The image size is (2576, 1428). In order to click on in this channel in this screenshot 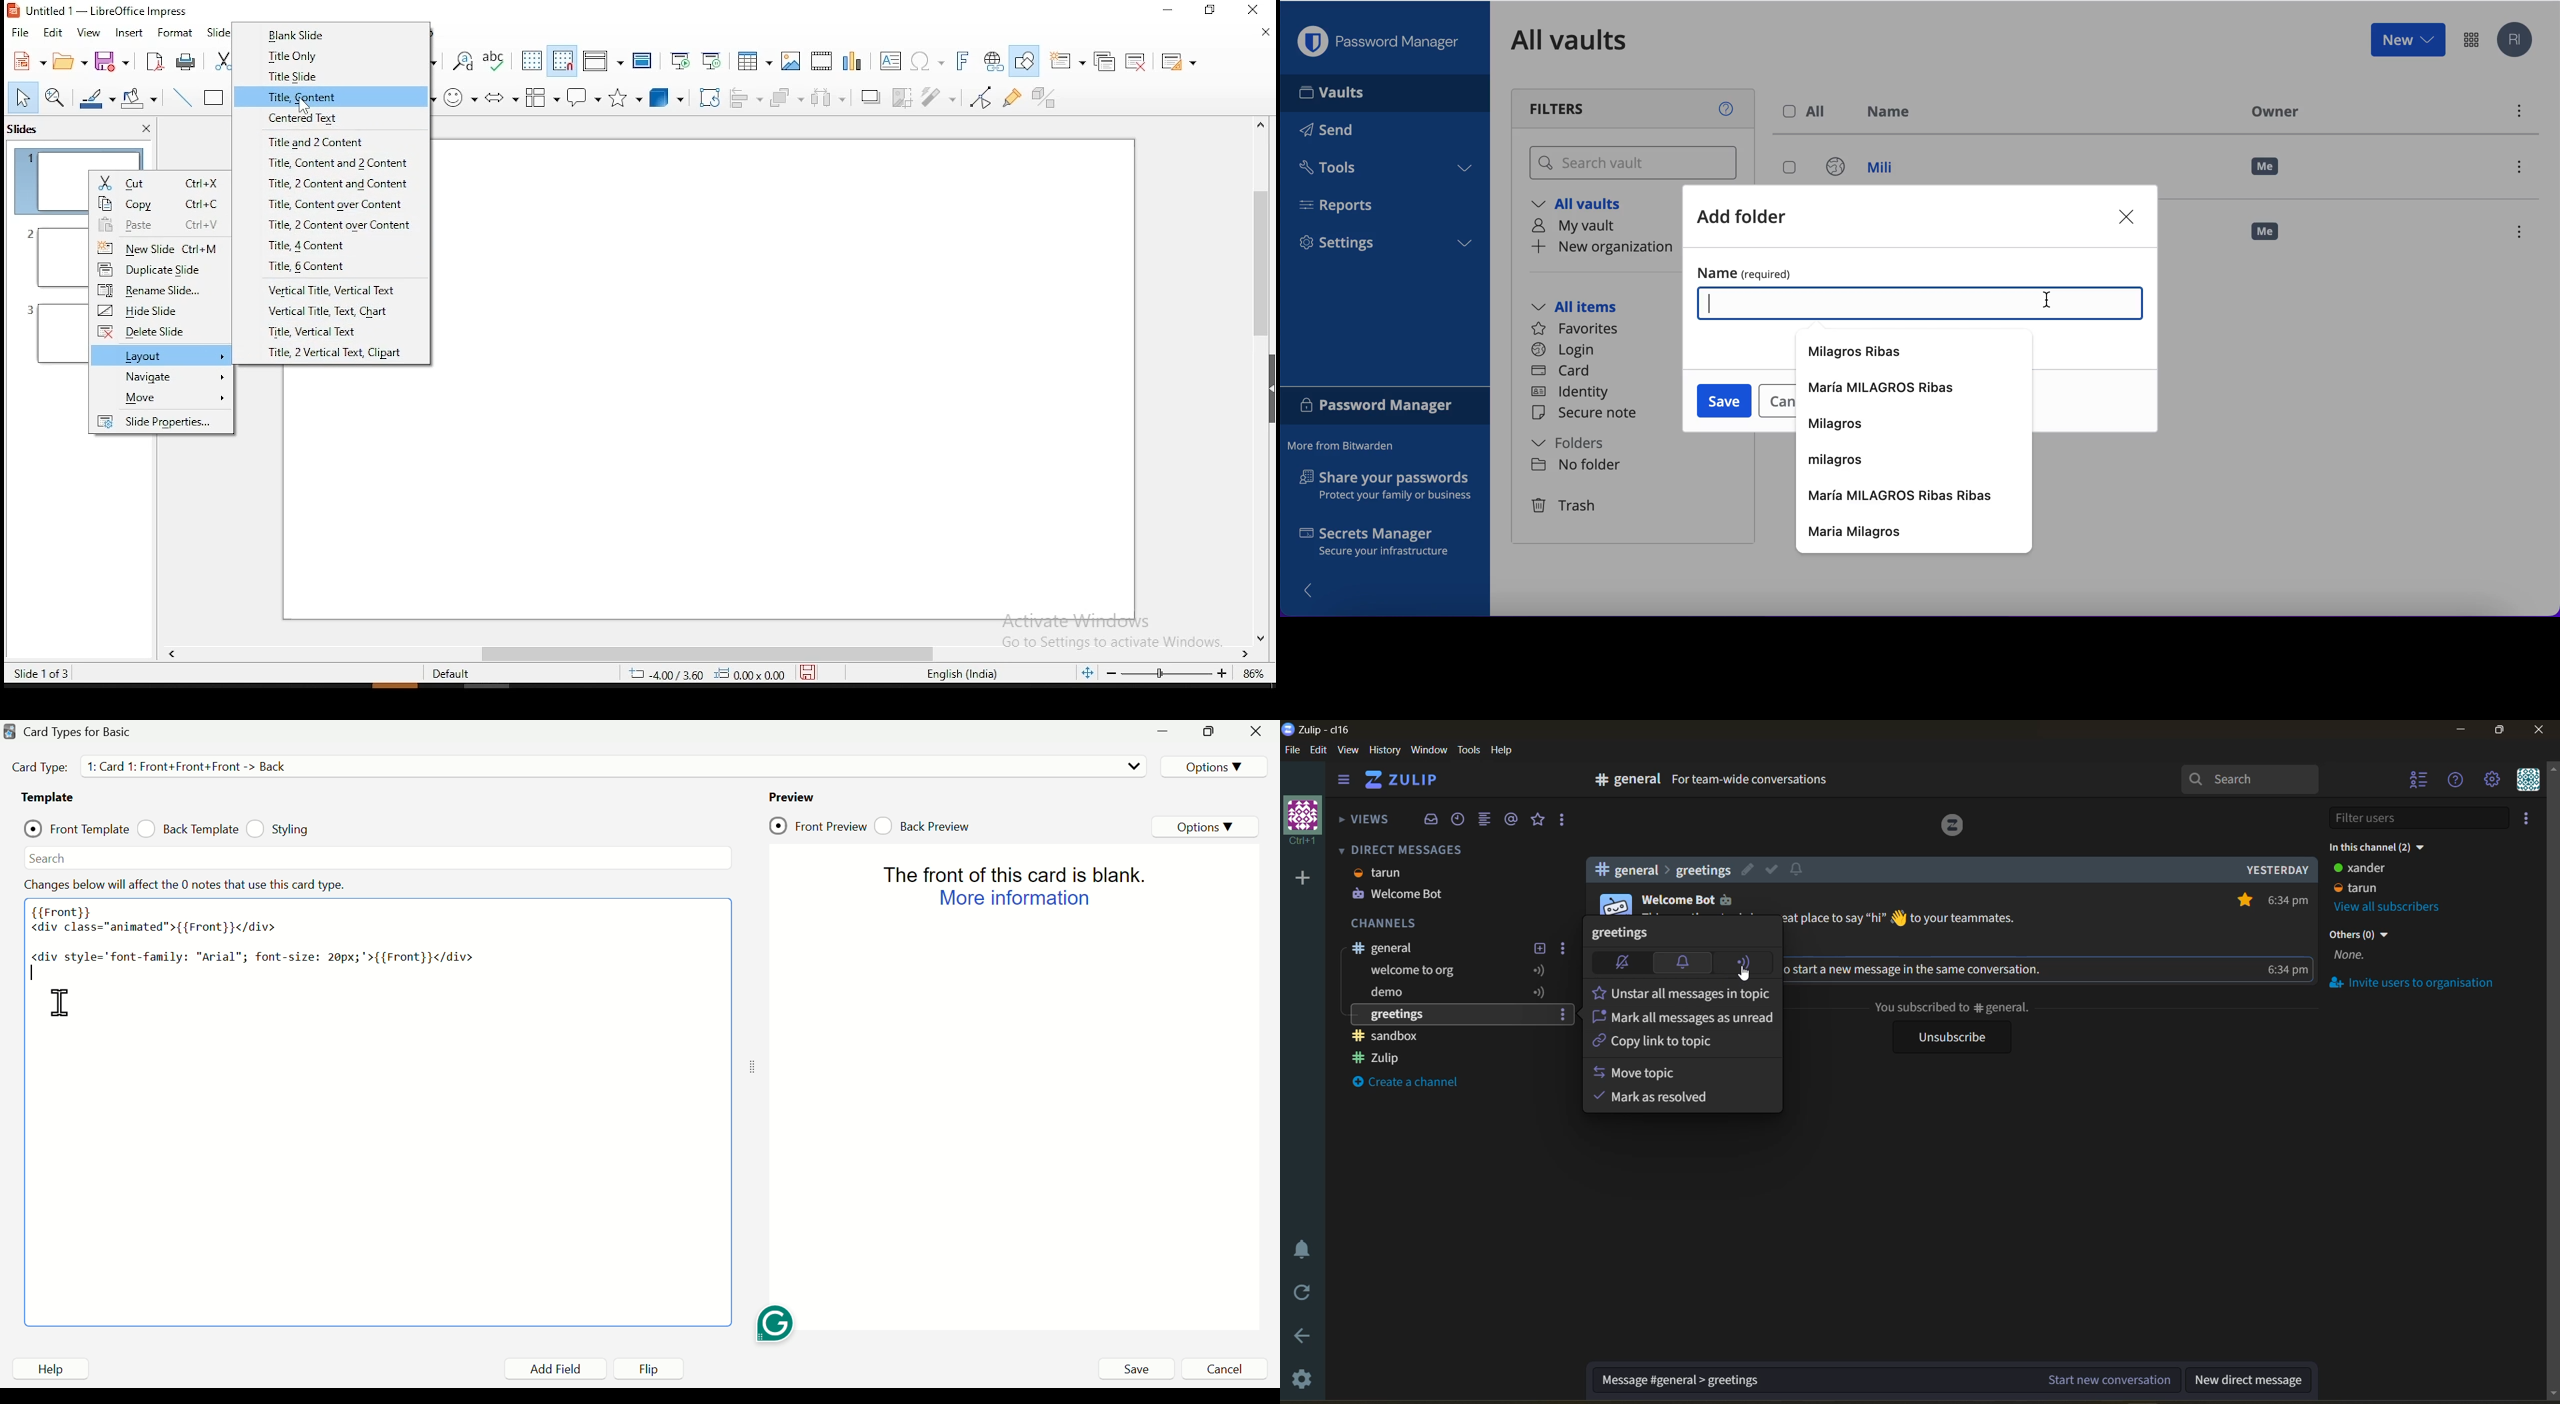, I will do `click(2381, 849)`.